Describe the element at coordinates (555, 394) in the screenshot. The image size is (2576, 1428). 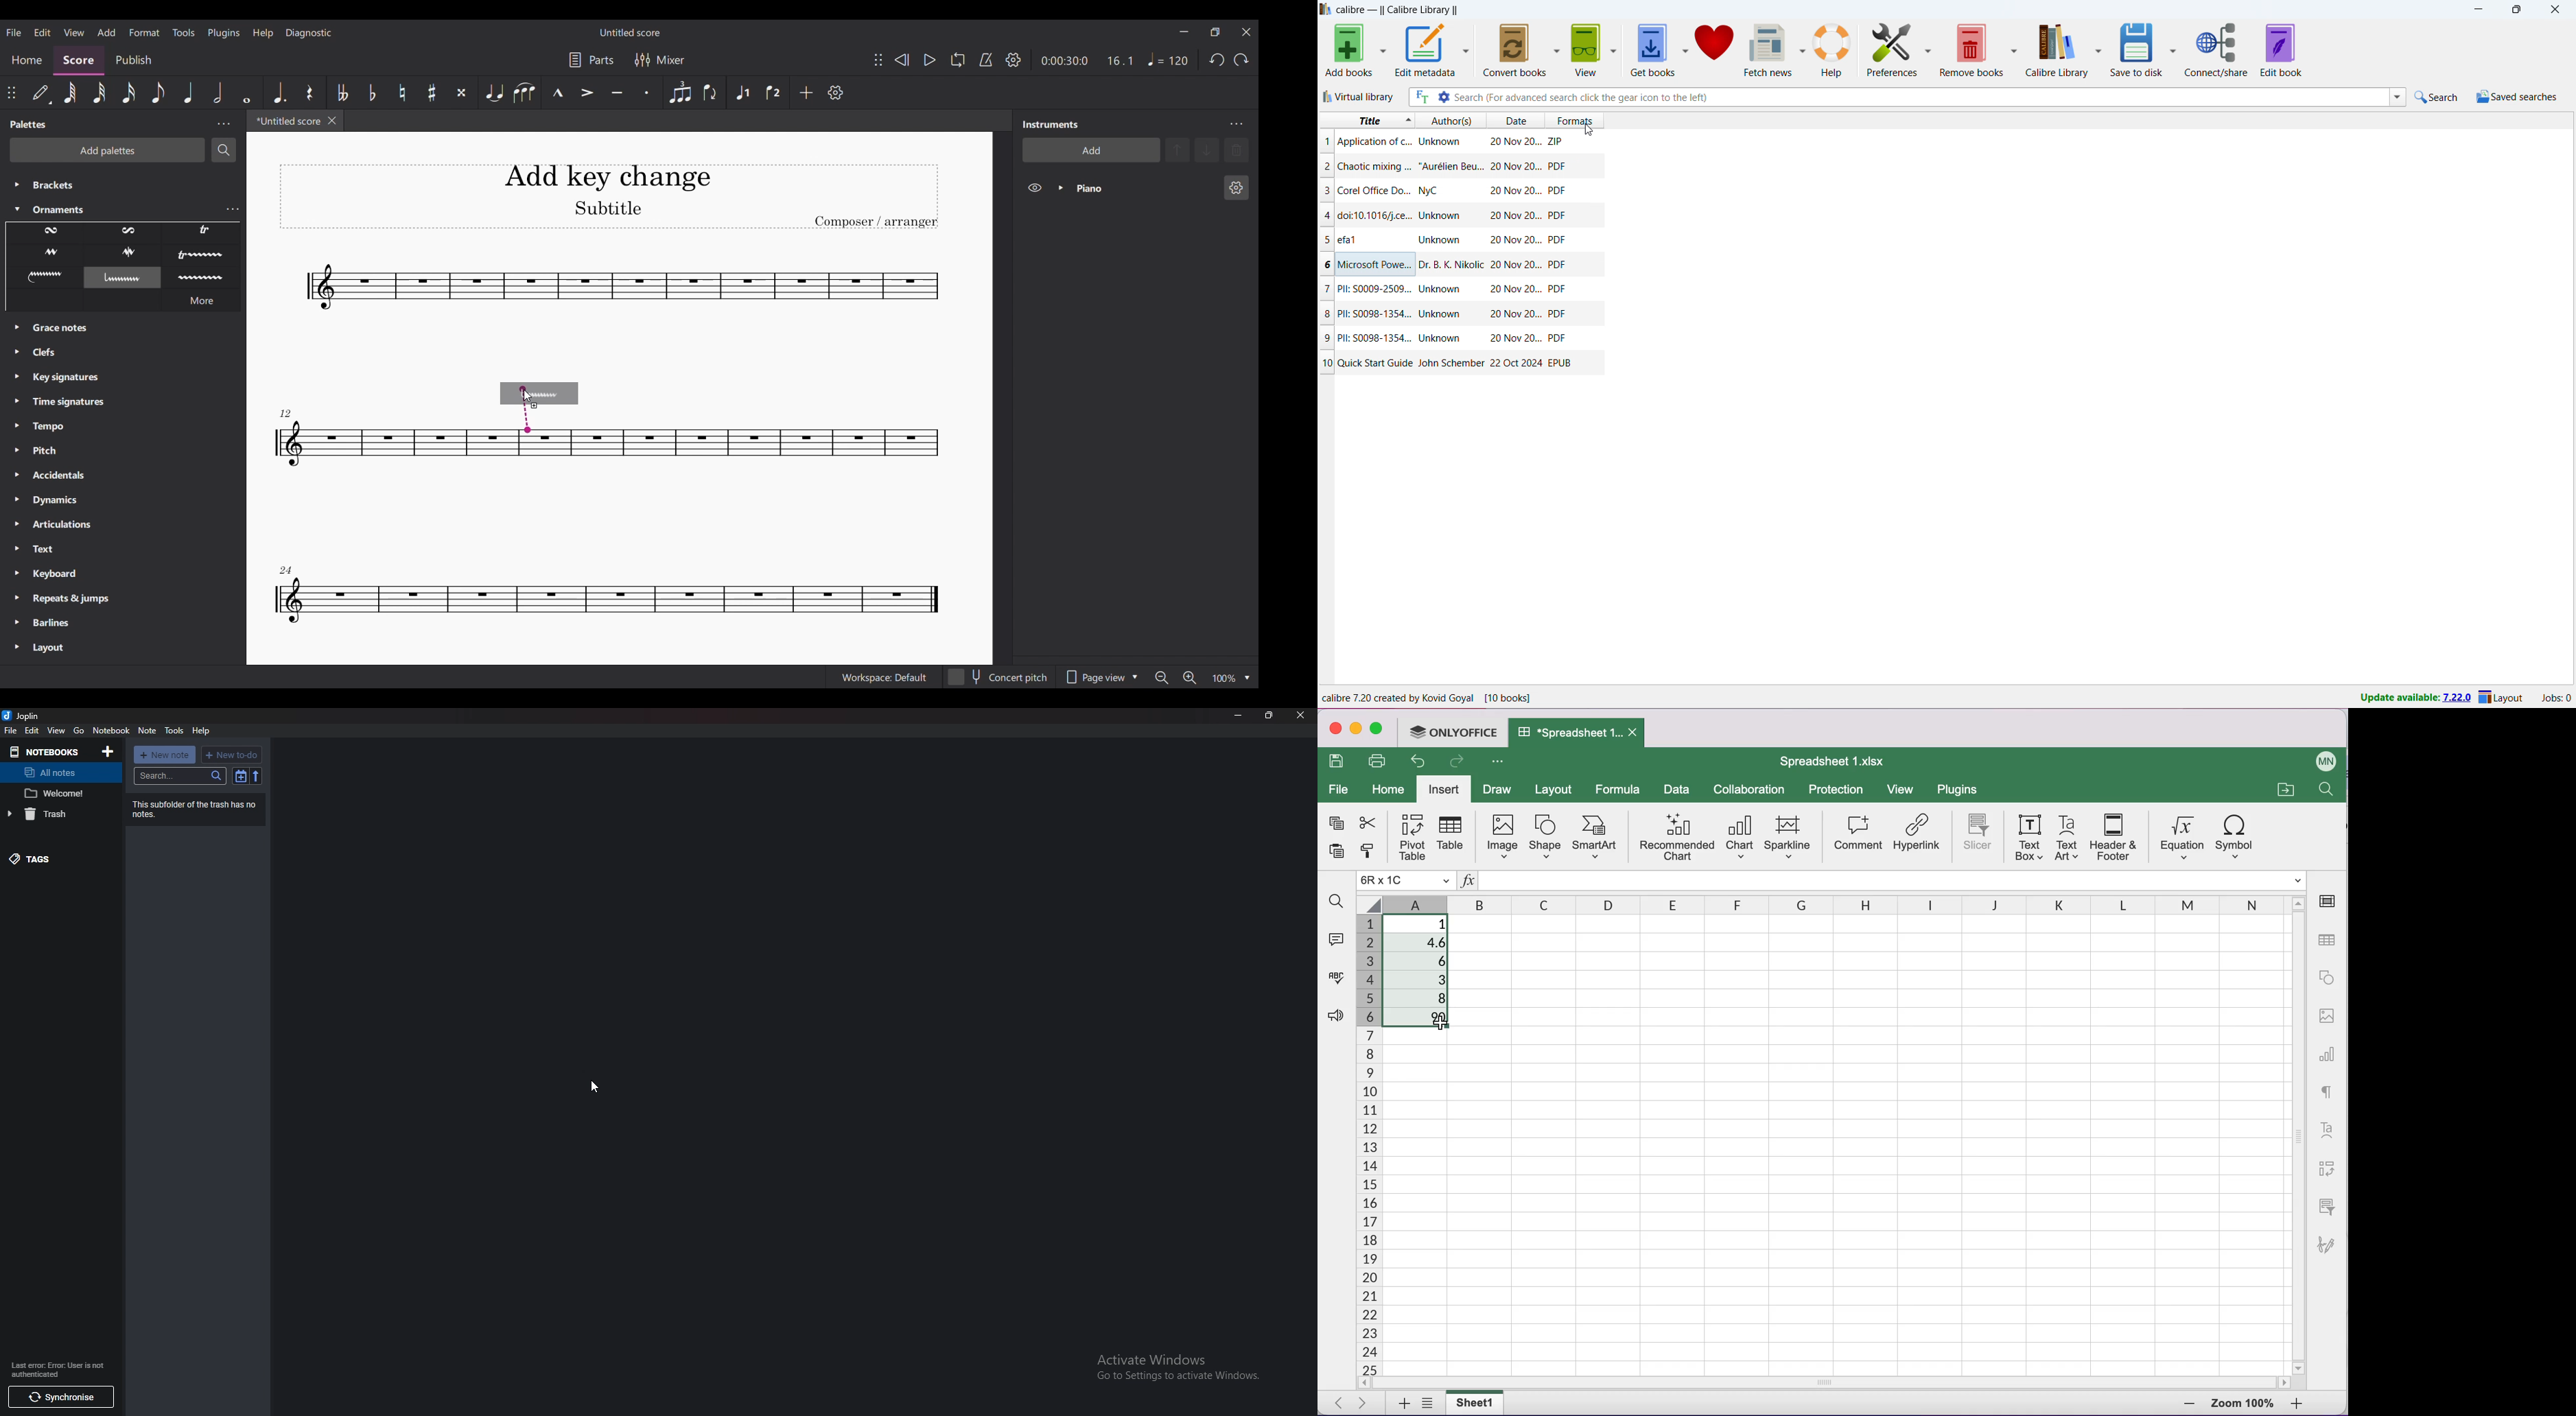
I see `Selected ornament preview` at that location.